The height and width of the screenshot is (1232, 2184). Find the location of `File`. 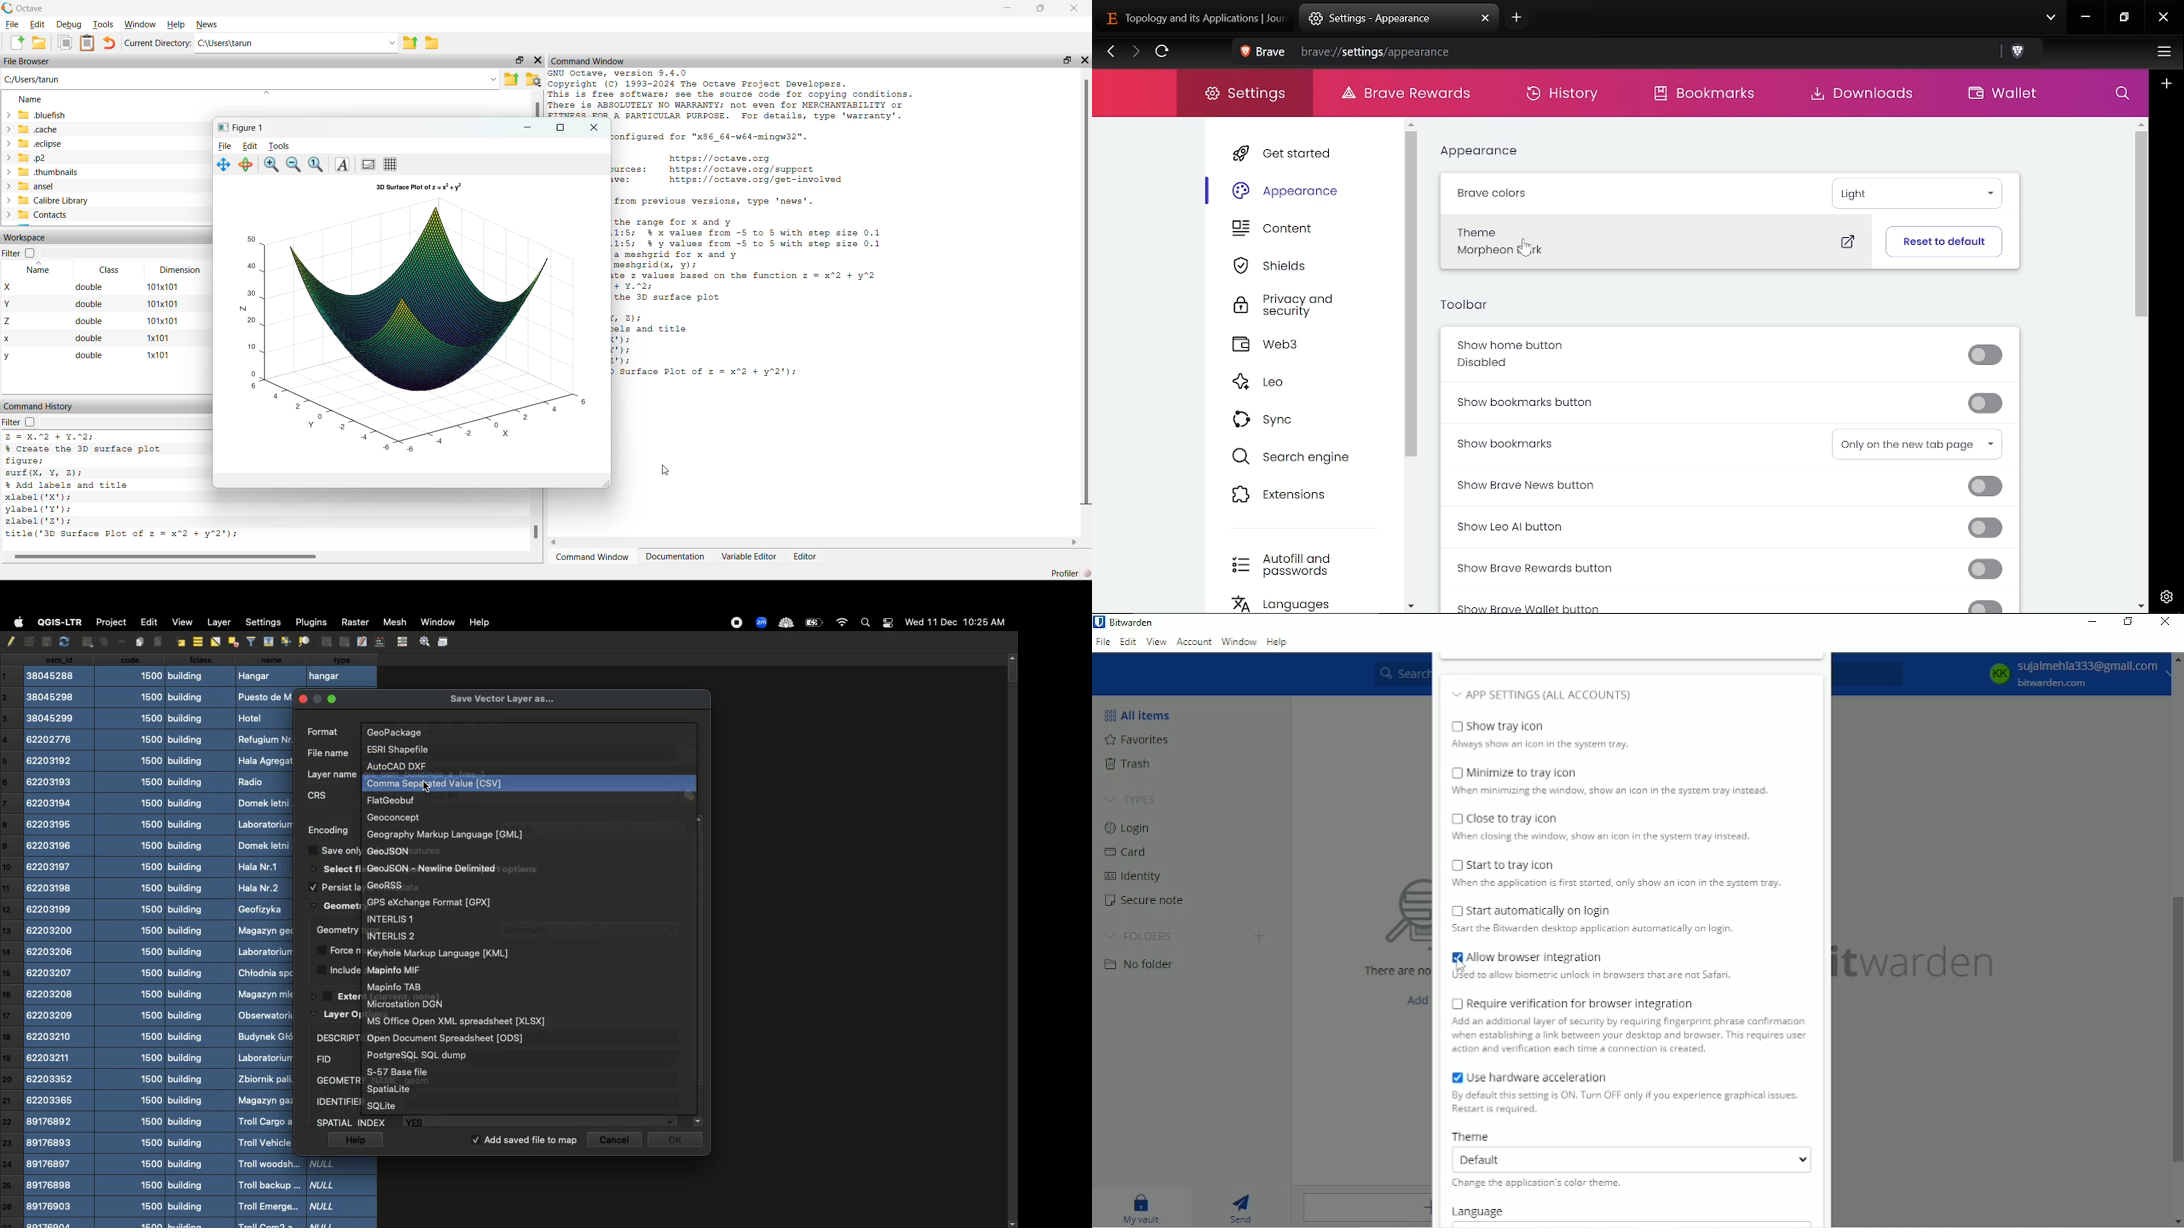

File is located at coordinates (1103, 641).